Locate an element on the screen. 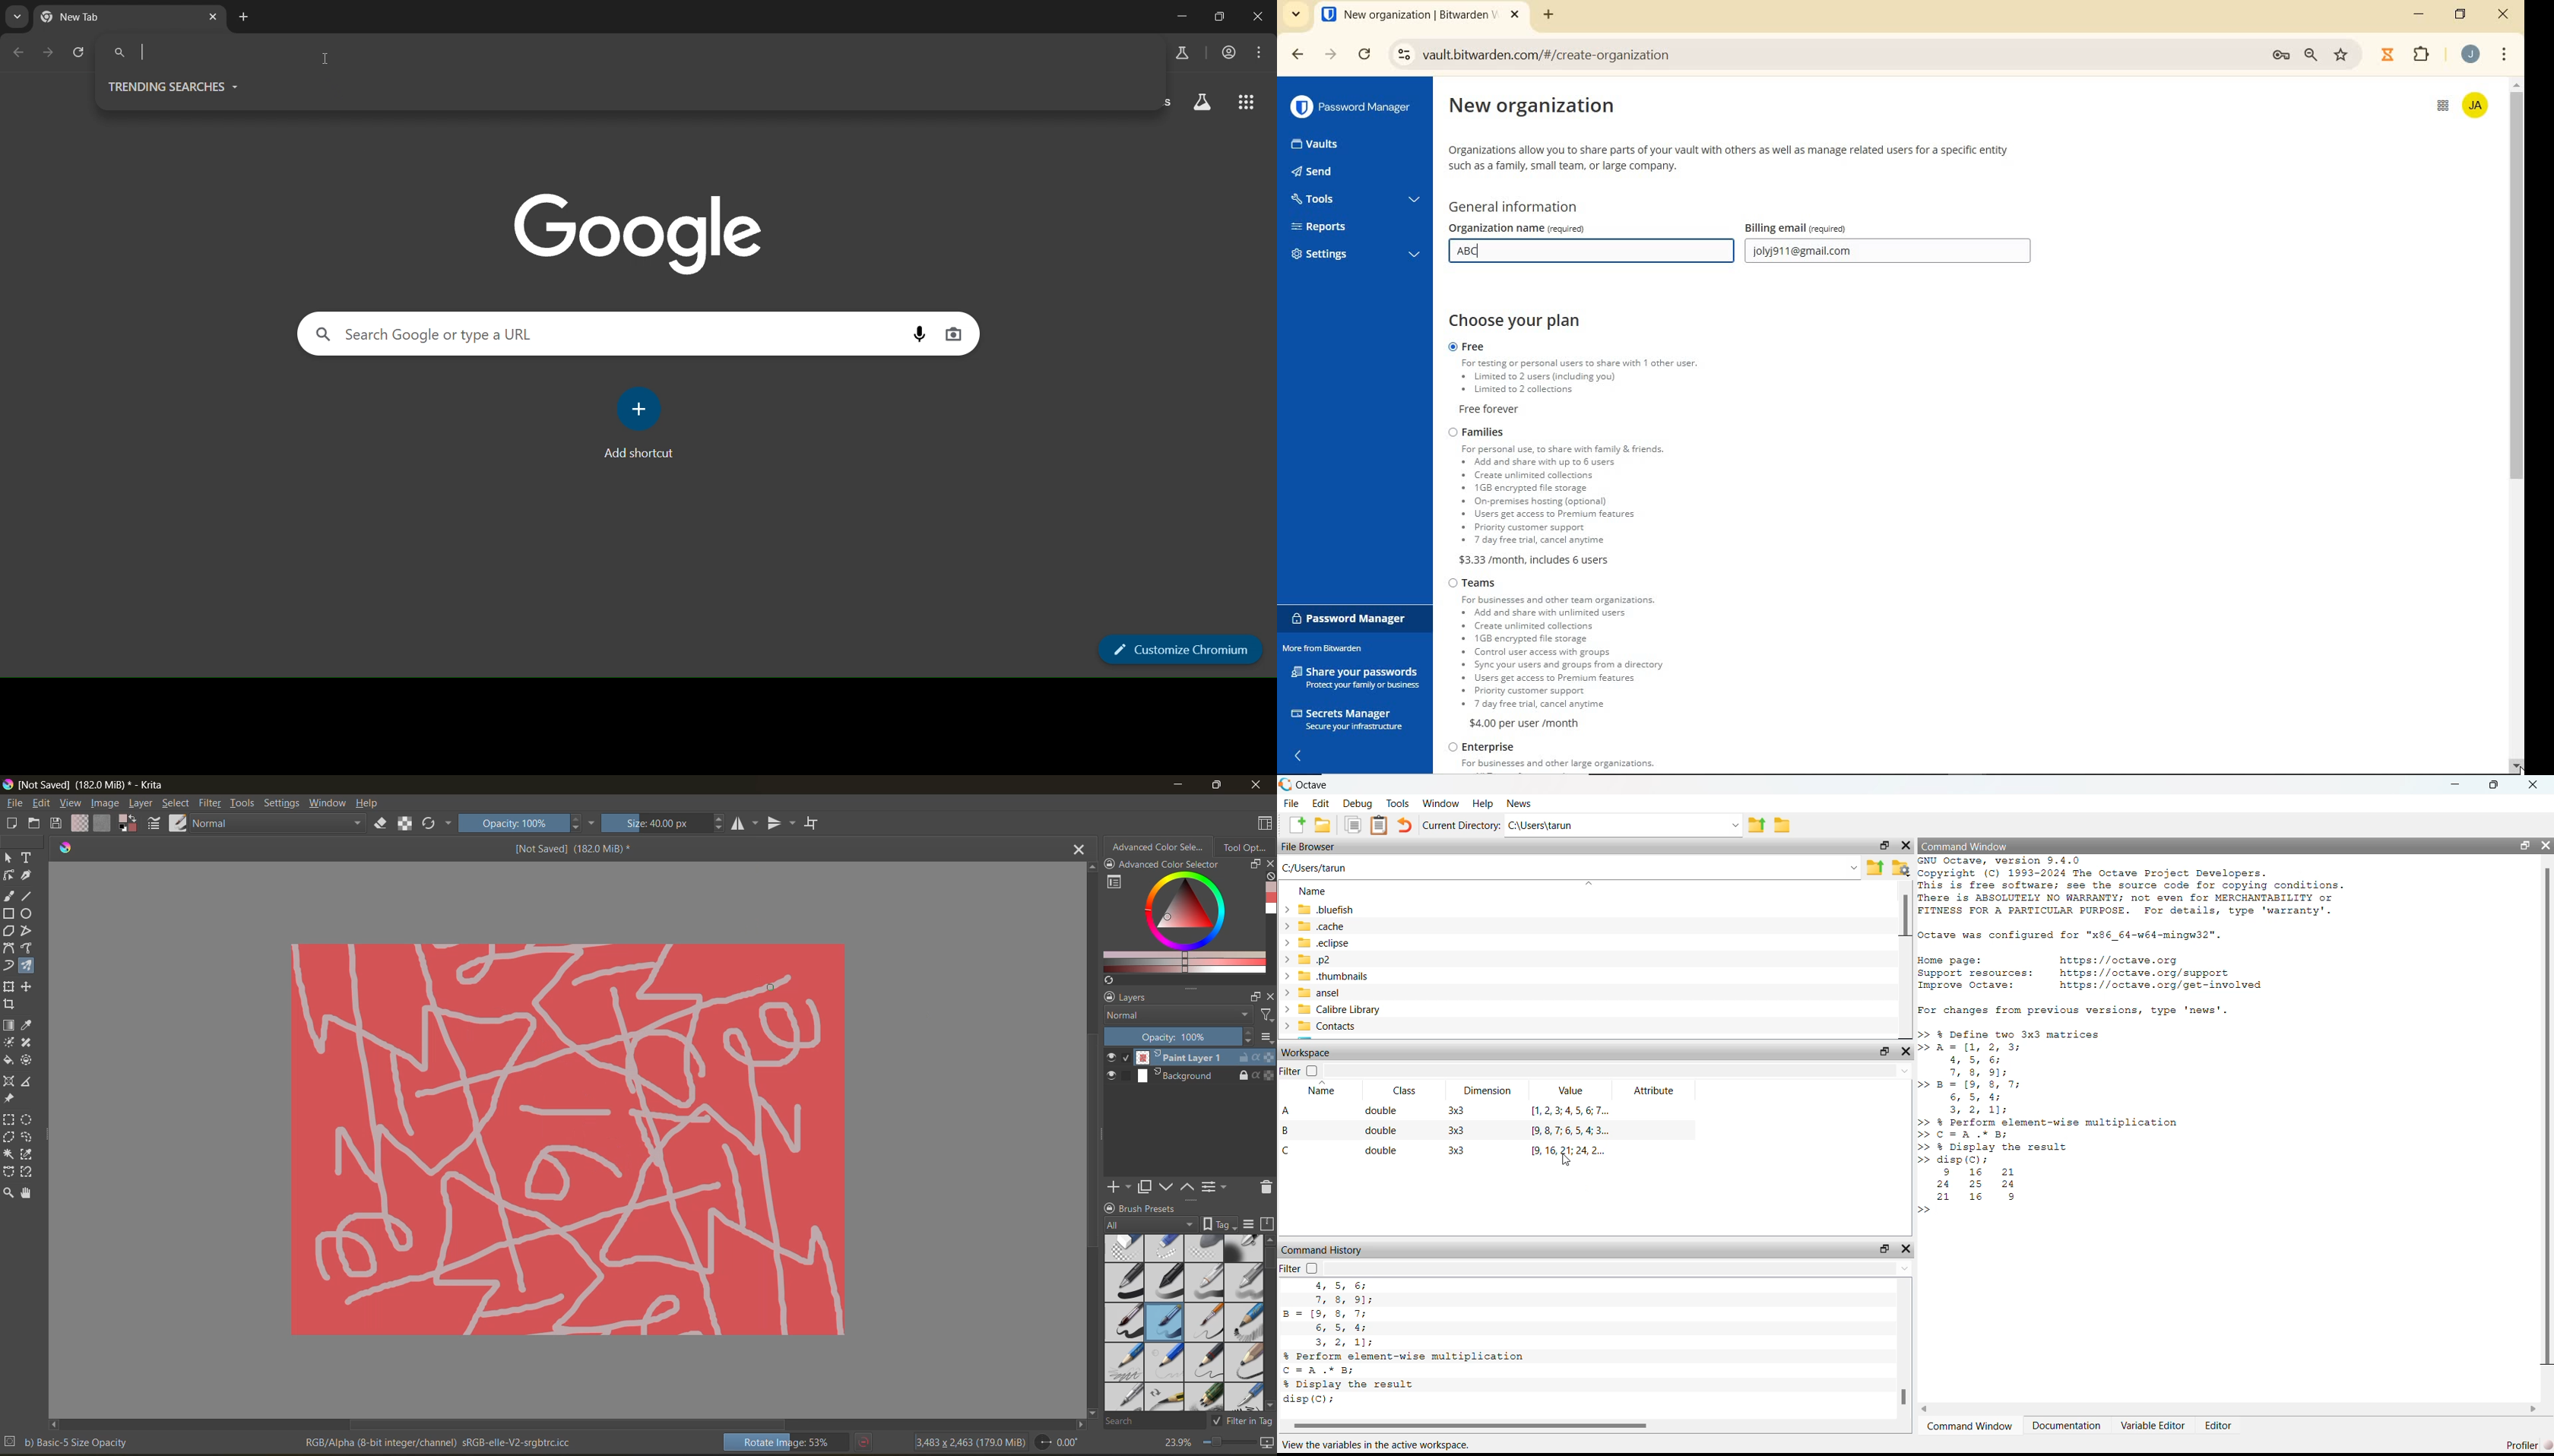  layers is located at coordinates (1205, 1067).